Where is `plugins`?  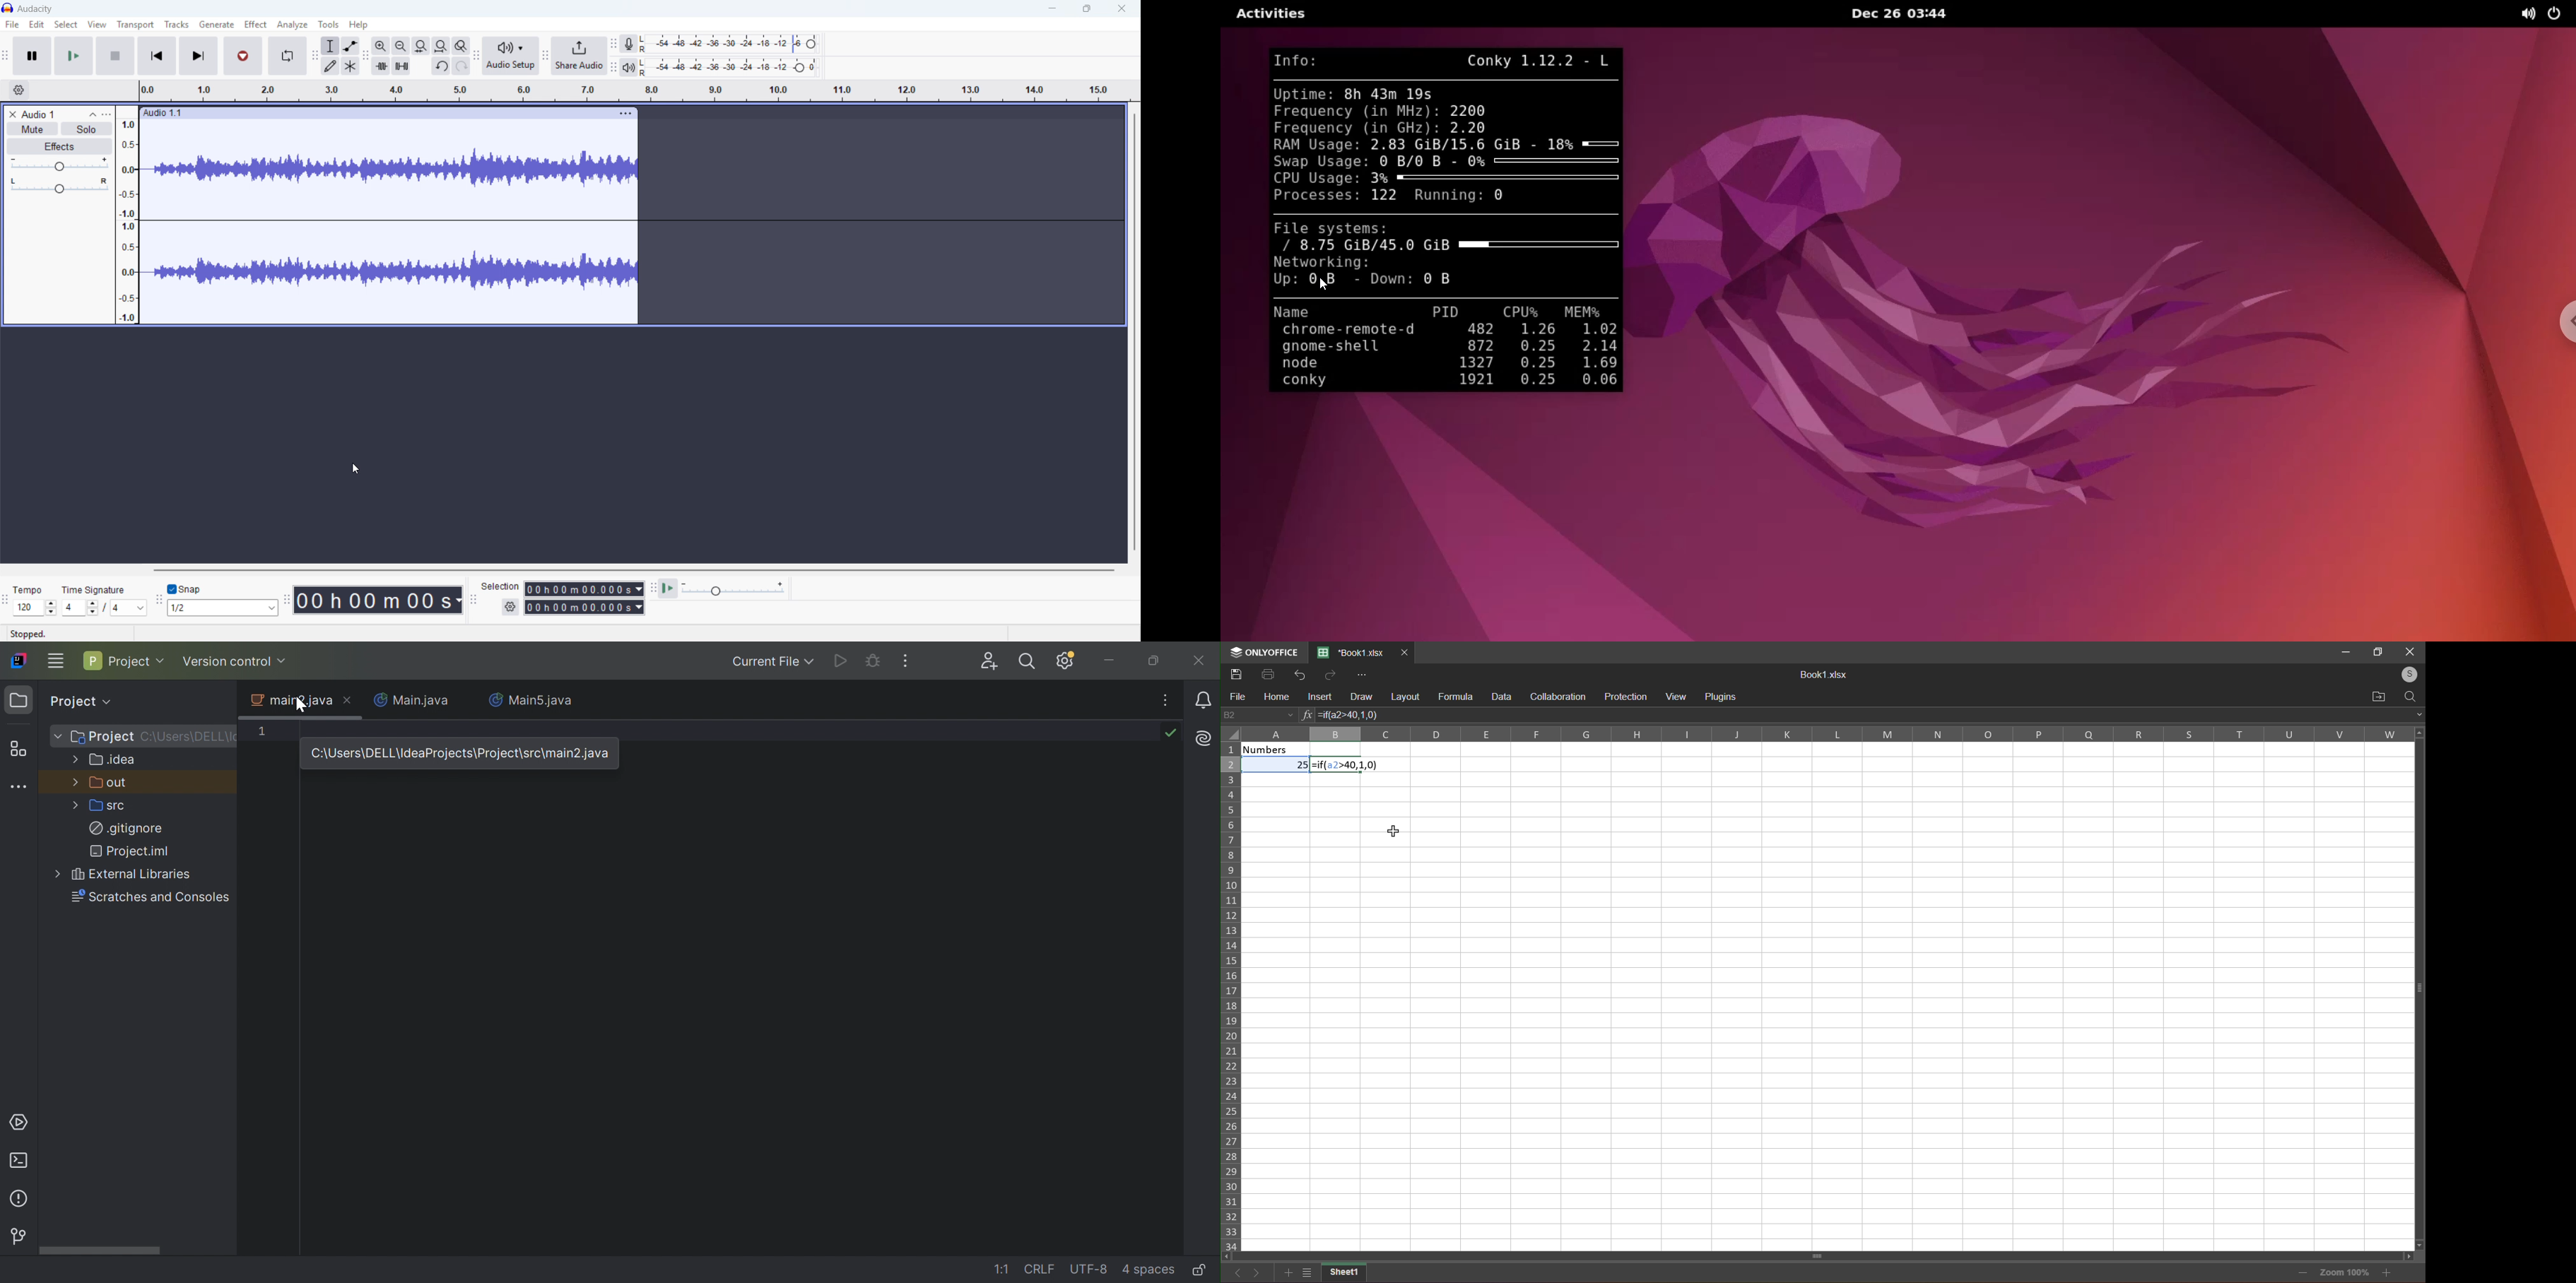
plugins is located at coordinates (1724, 695).